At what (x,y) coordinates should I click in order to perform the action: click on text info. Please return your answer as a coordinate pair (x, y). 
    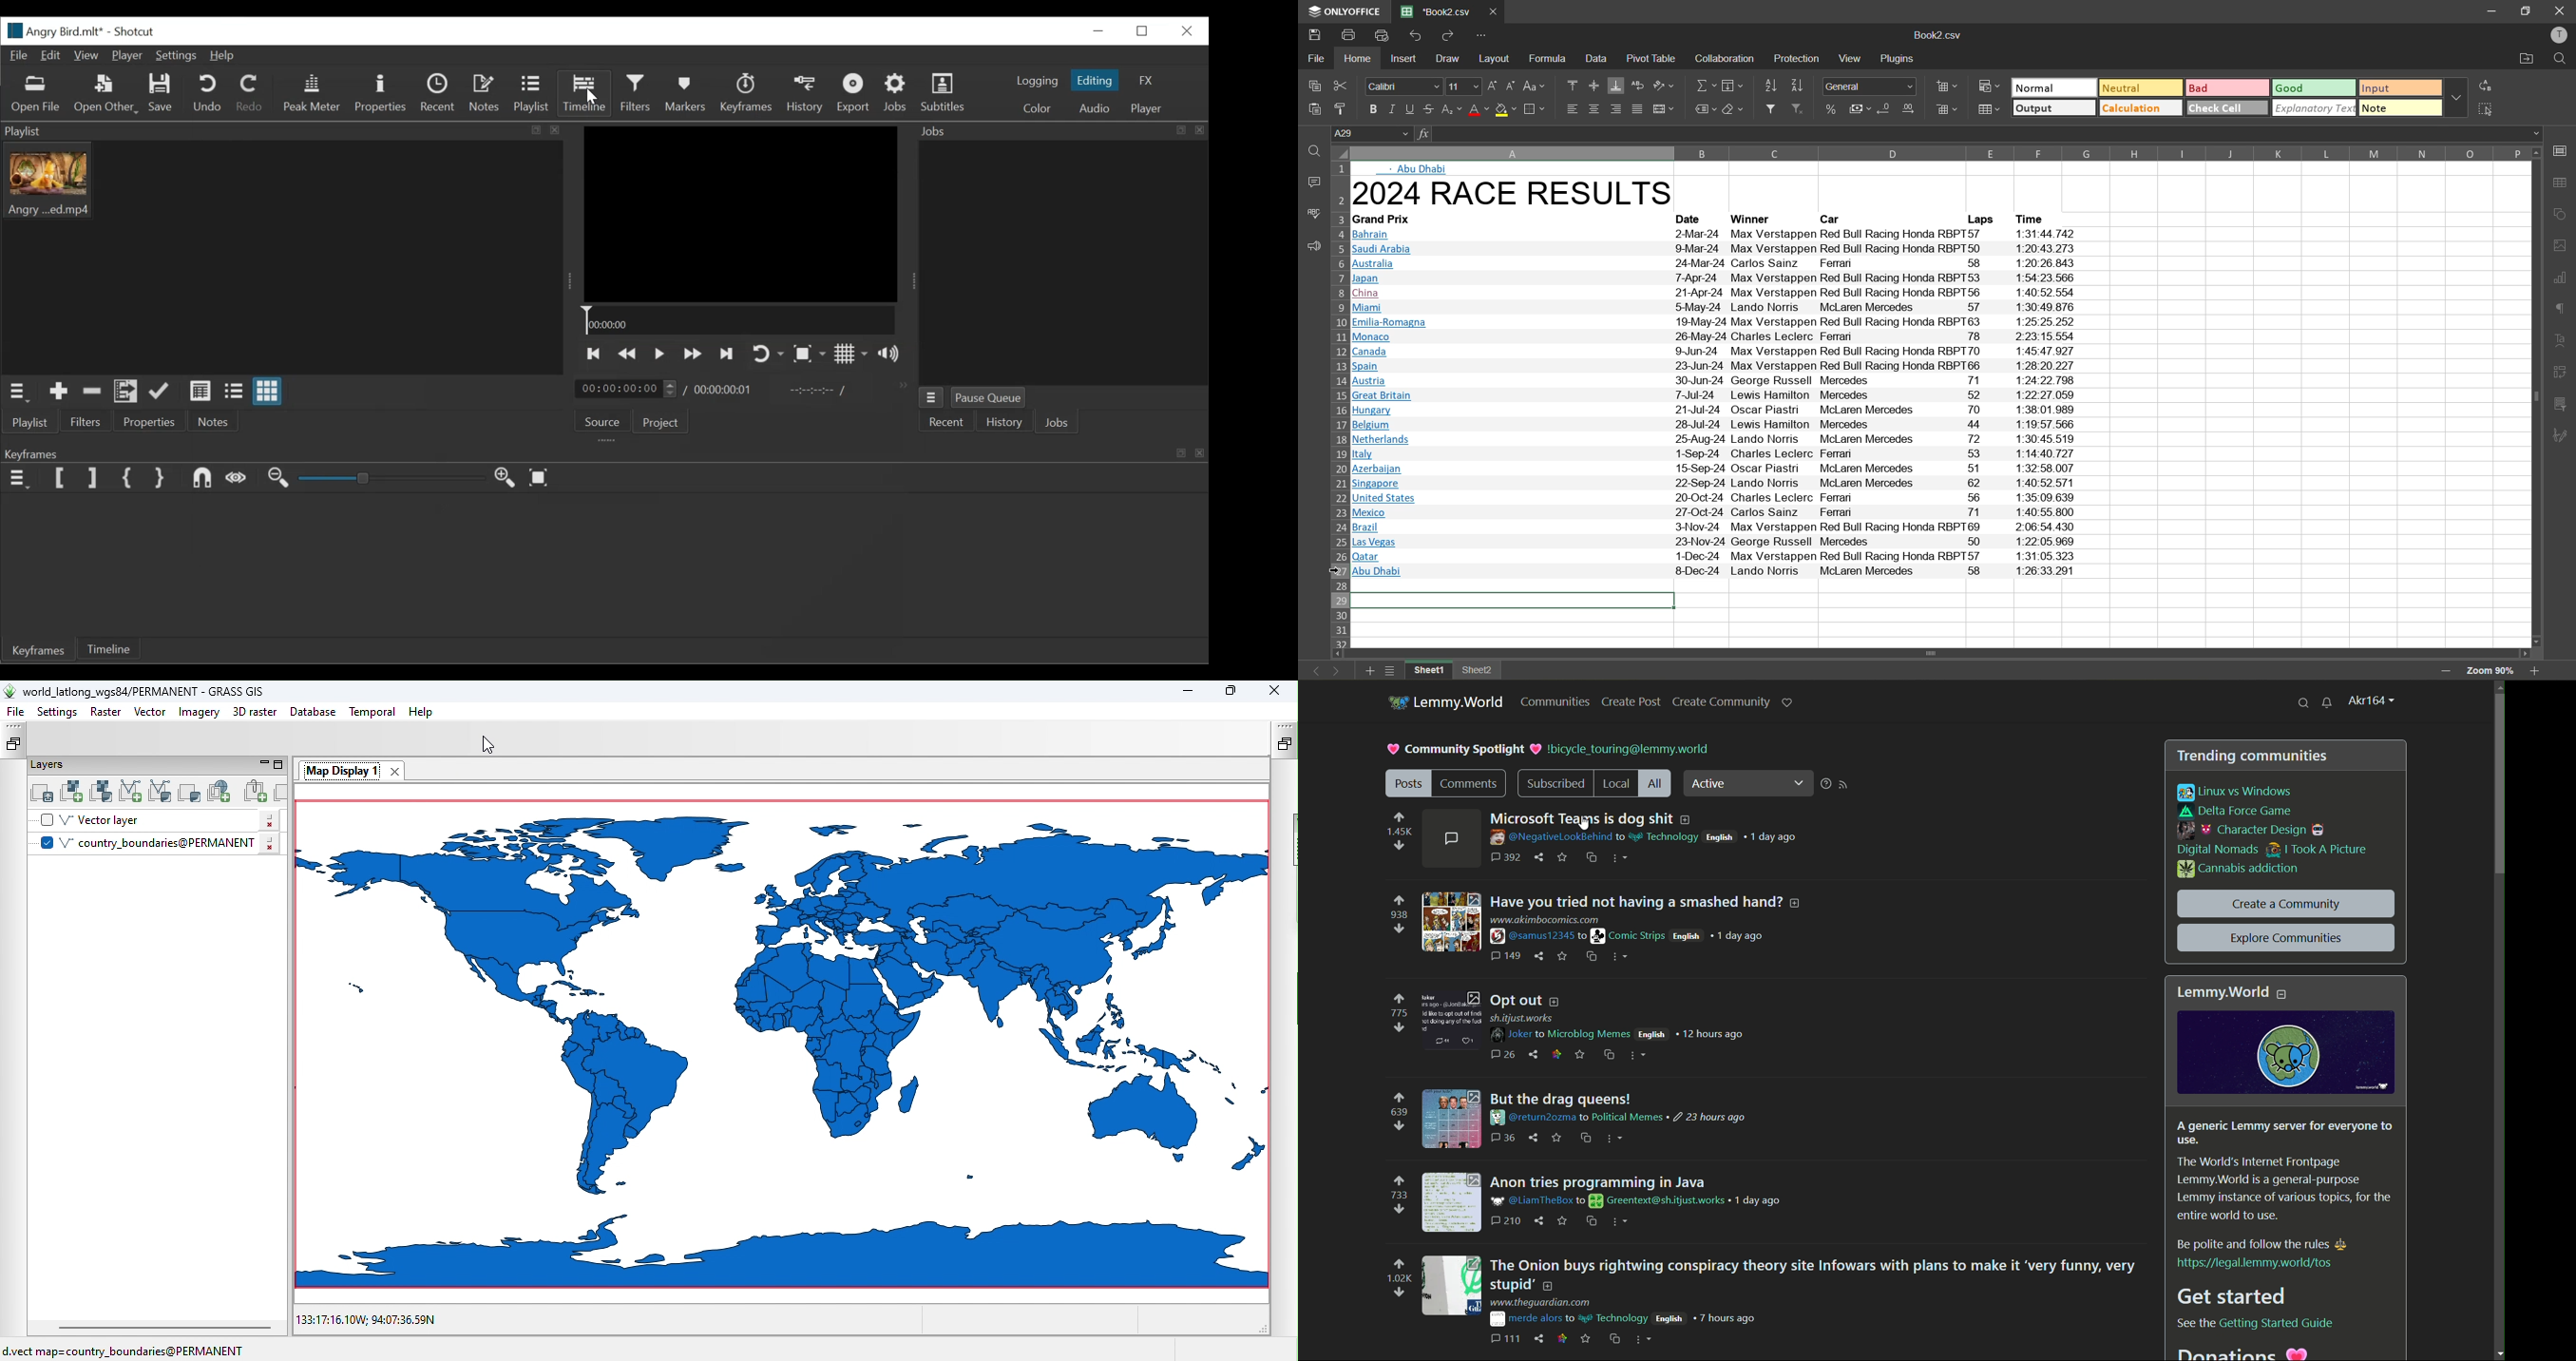
    Looking at the image, I should click on (2037, 218).